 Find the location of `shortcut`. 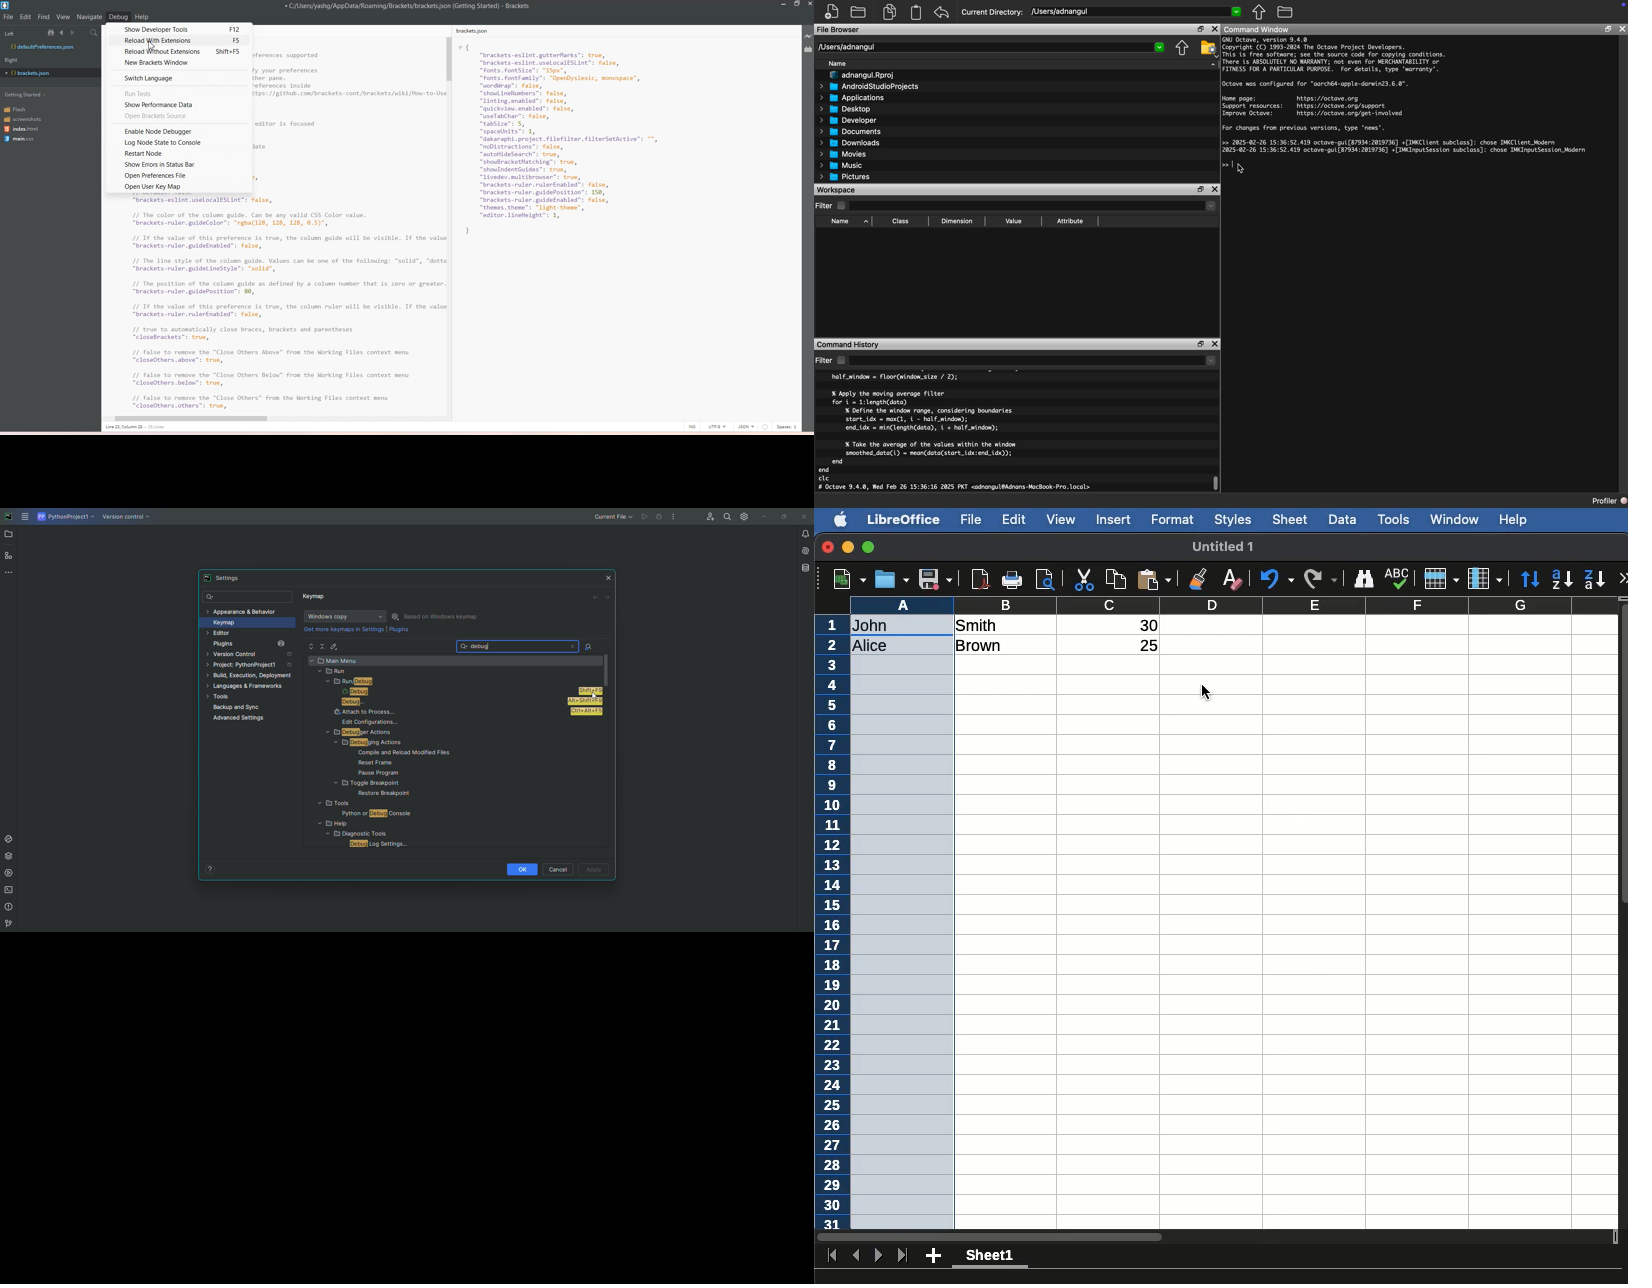

shortcut is located at coordinates (586, 713).